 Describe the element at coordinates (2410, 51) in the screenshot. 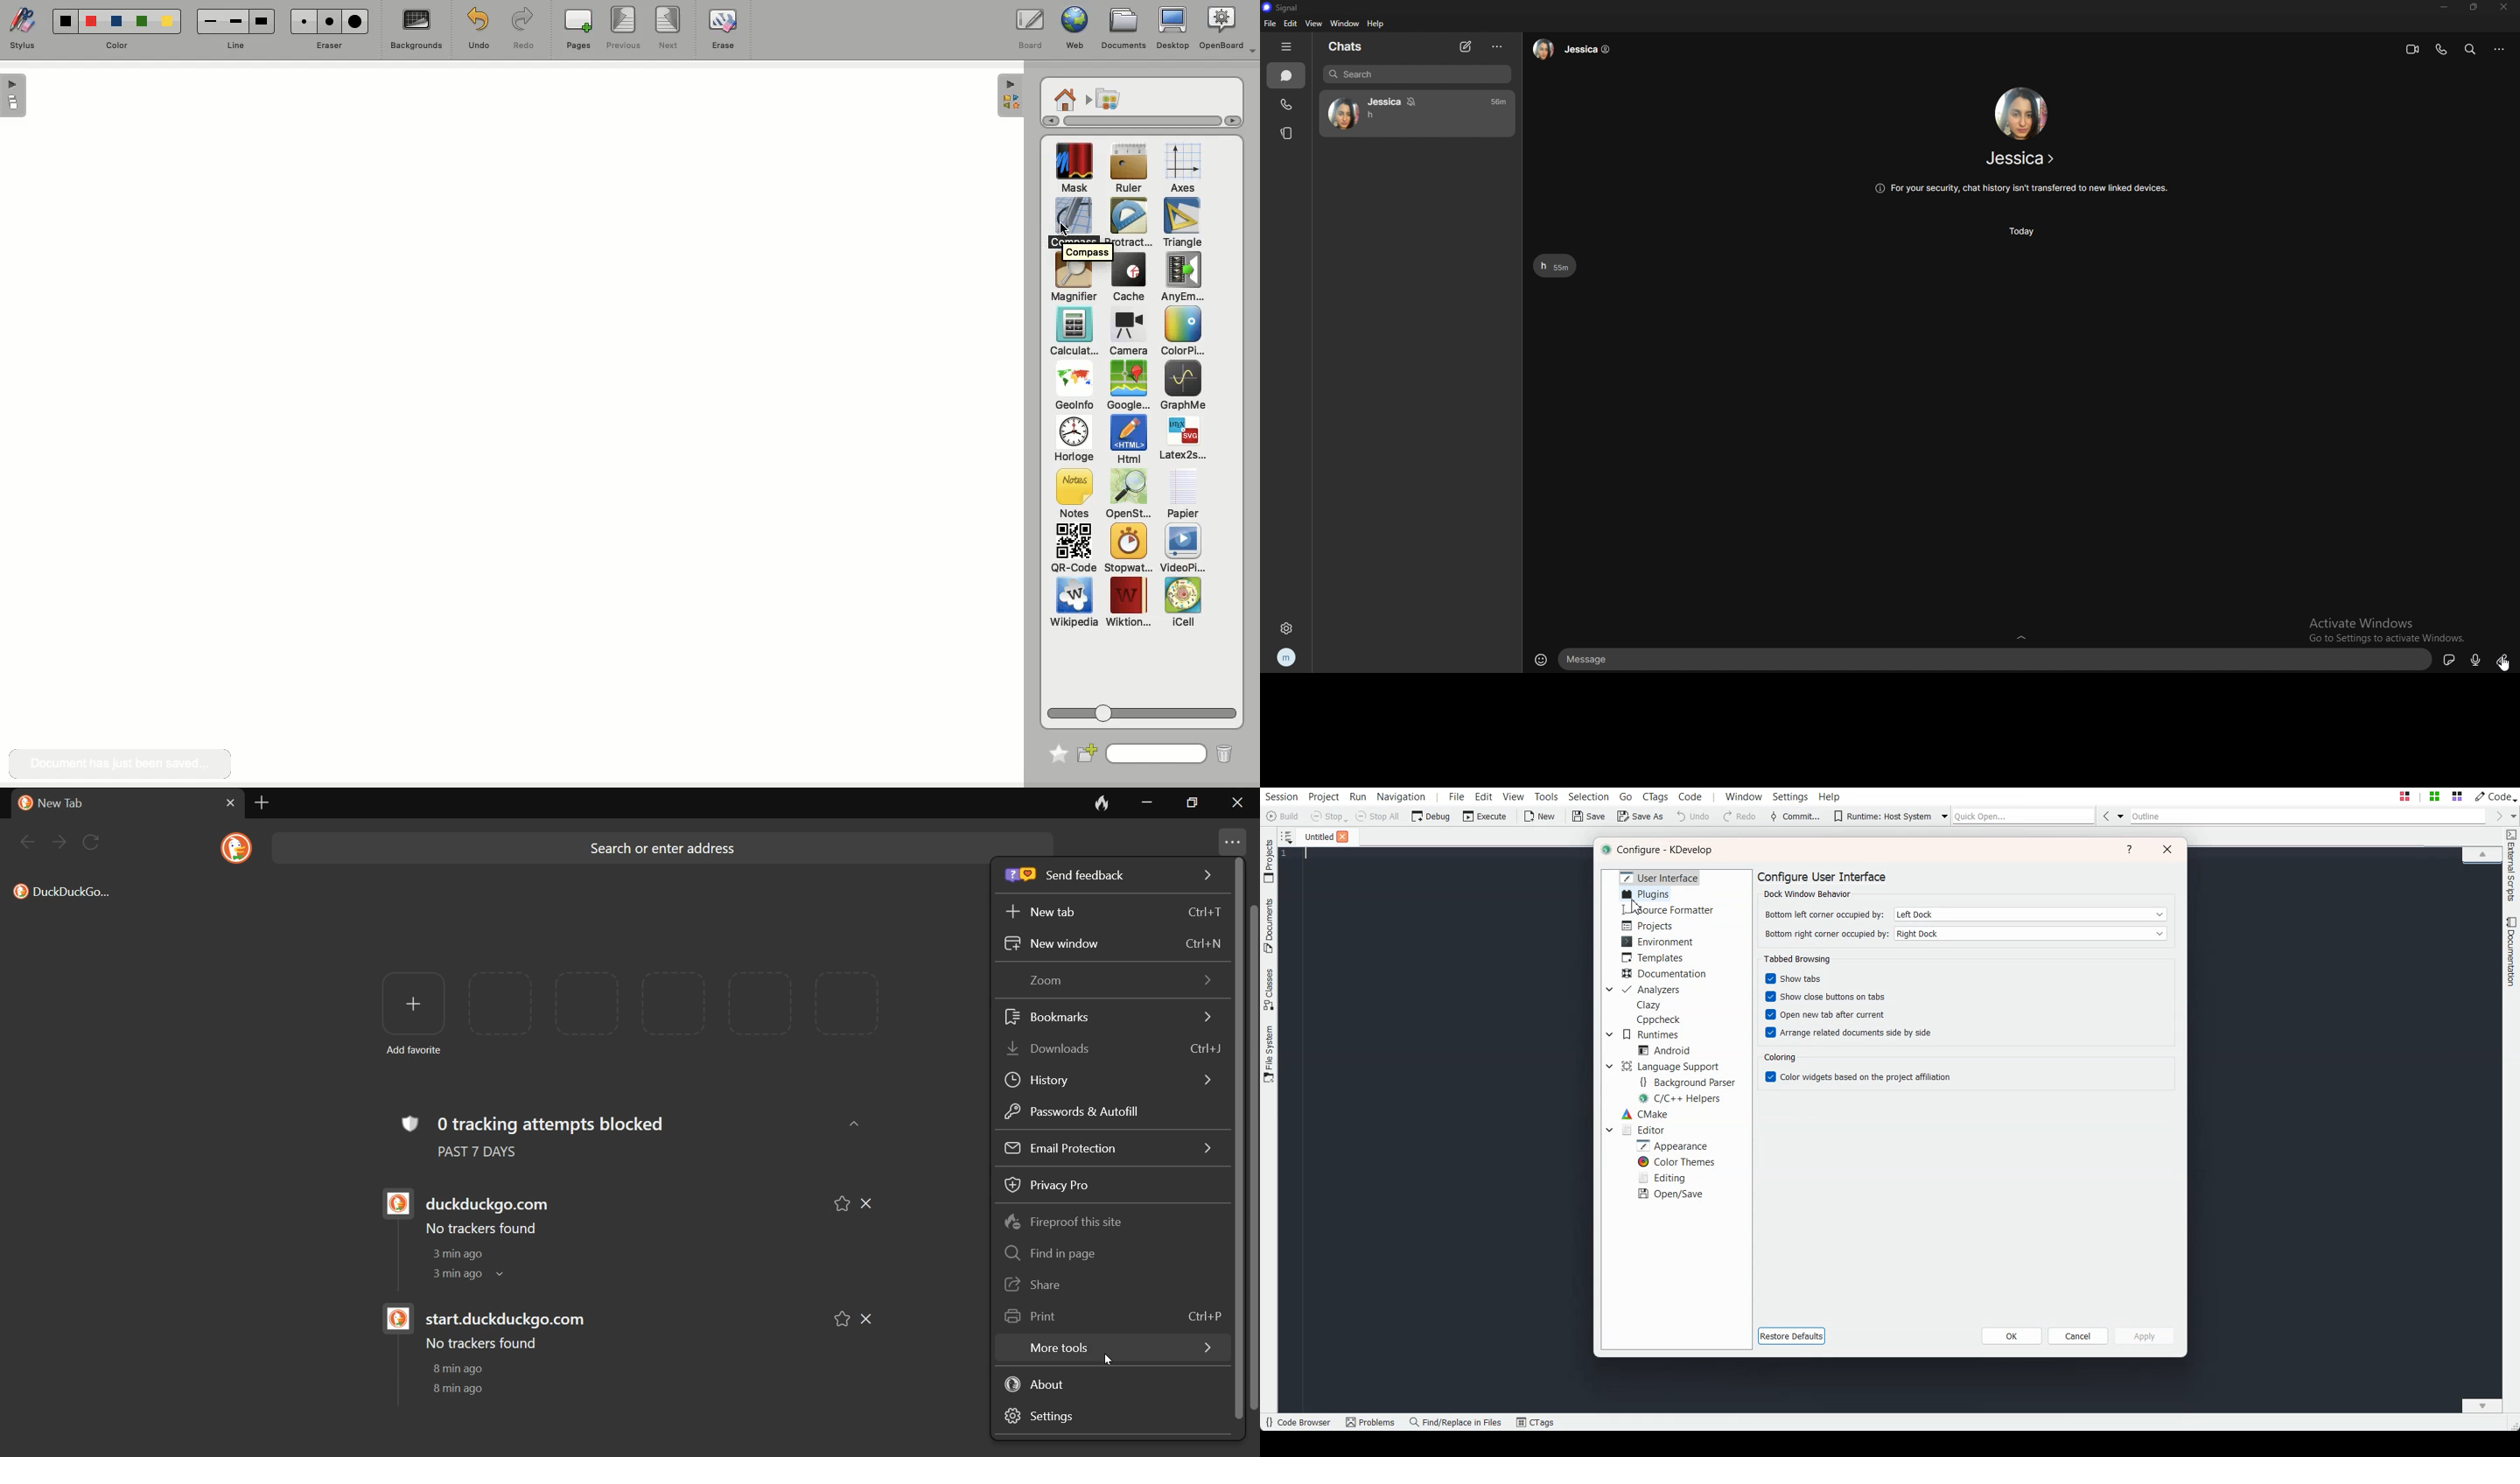

I see `video call` at that location.